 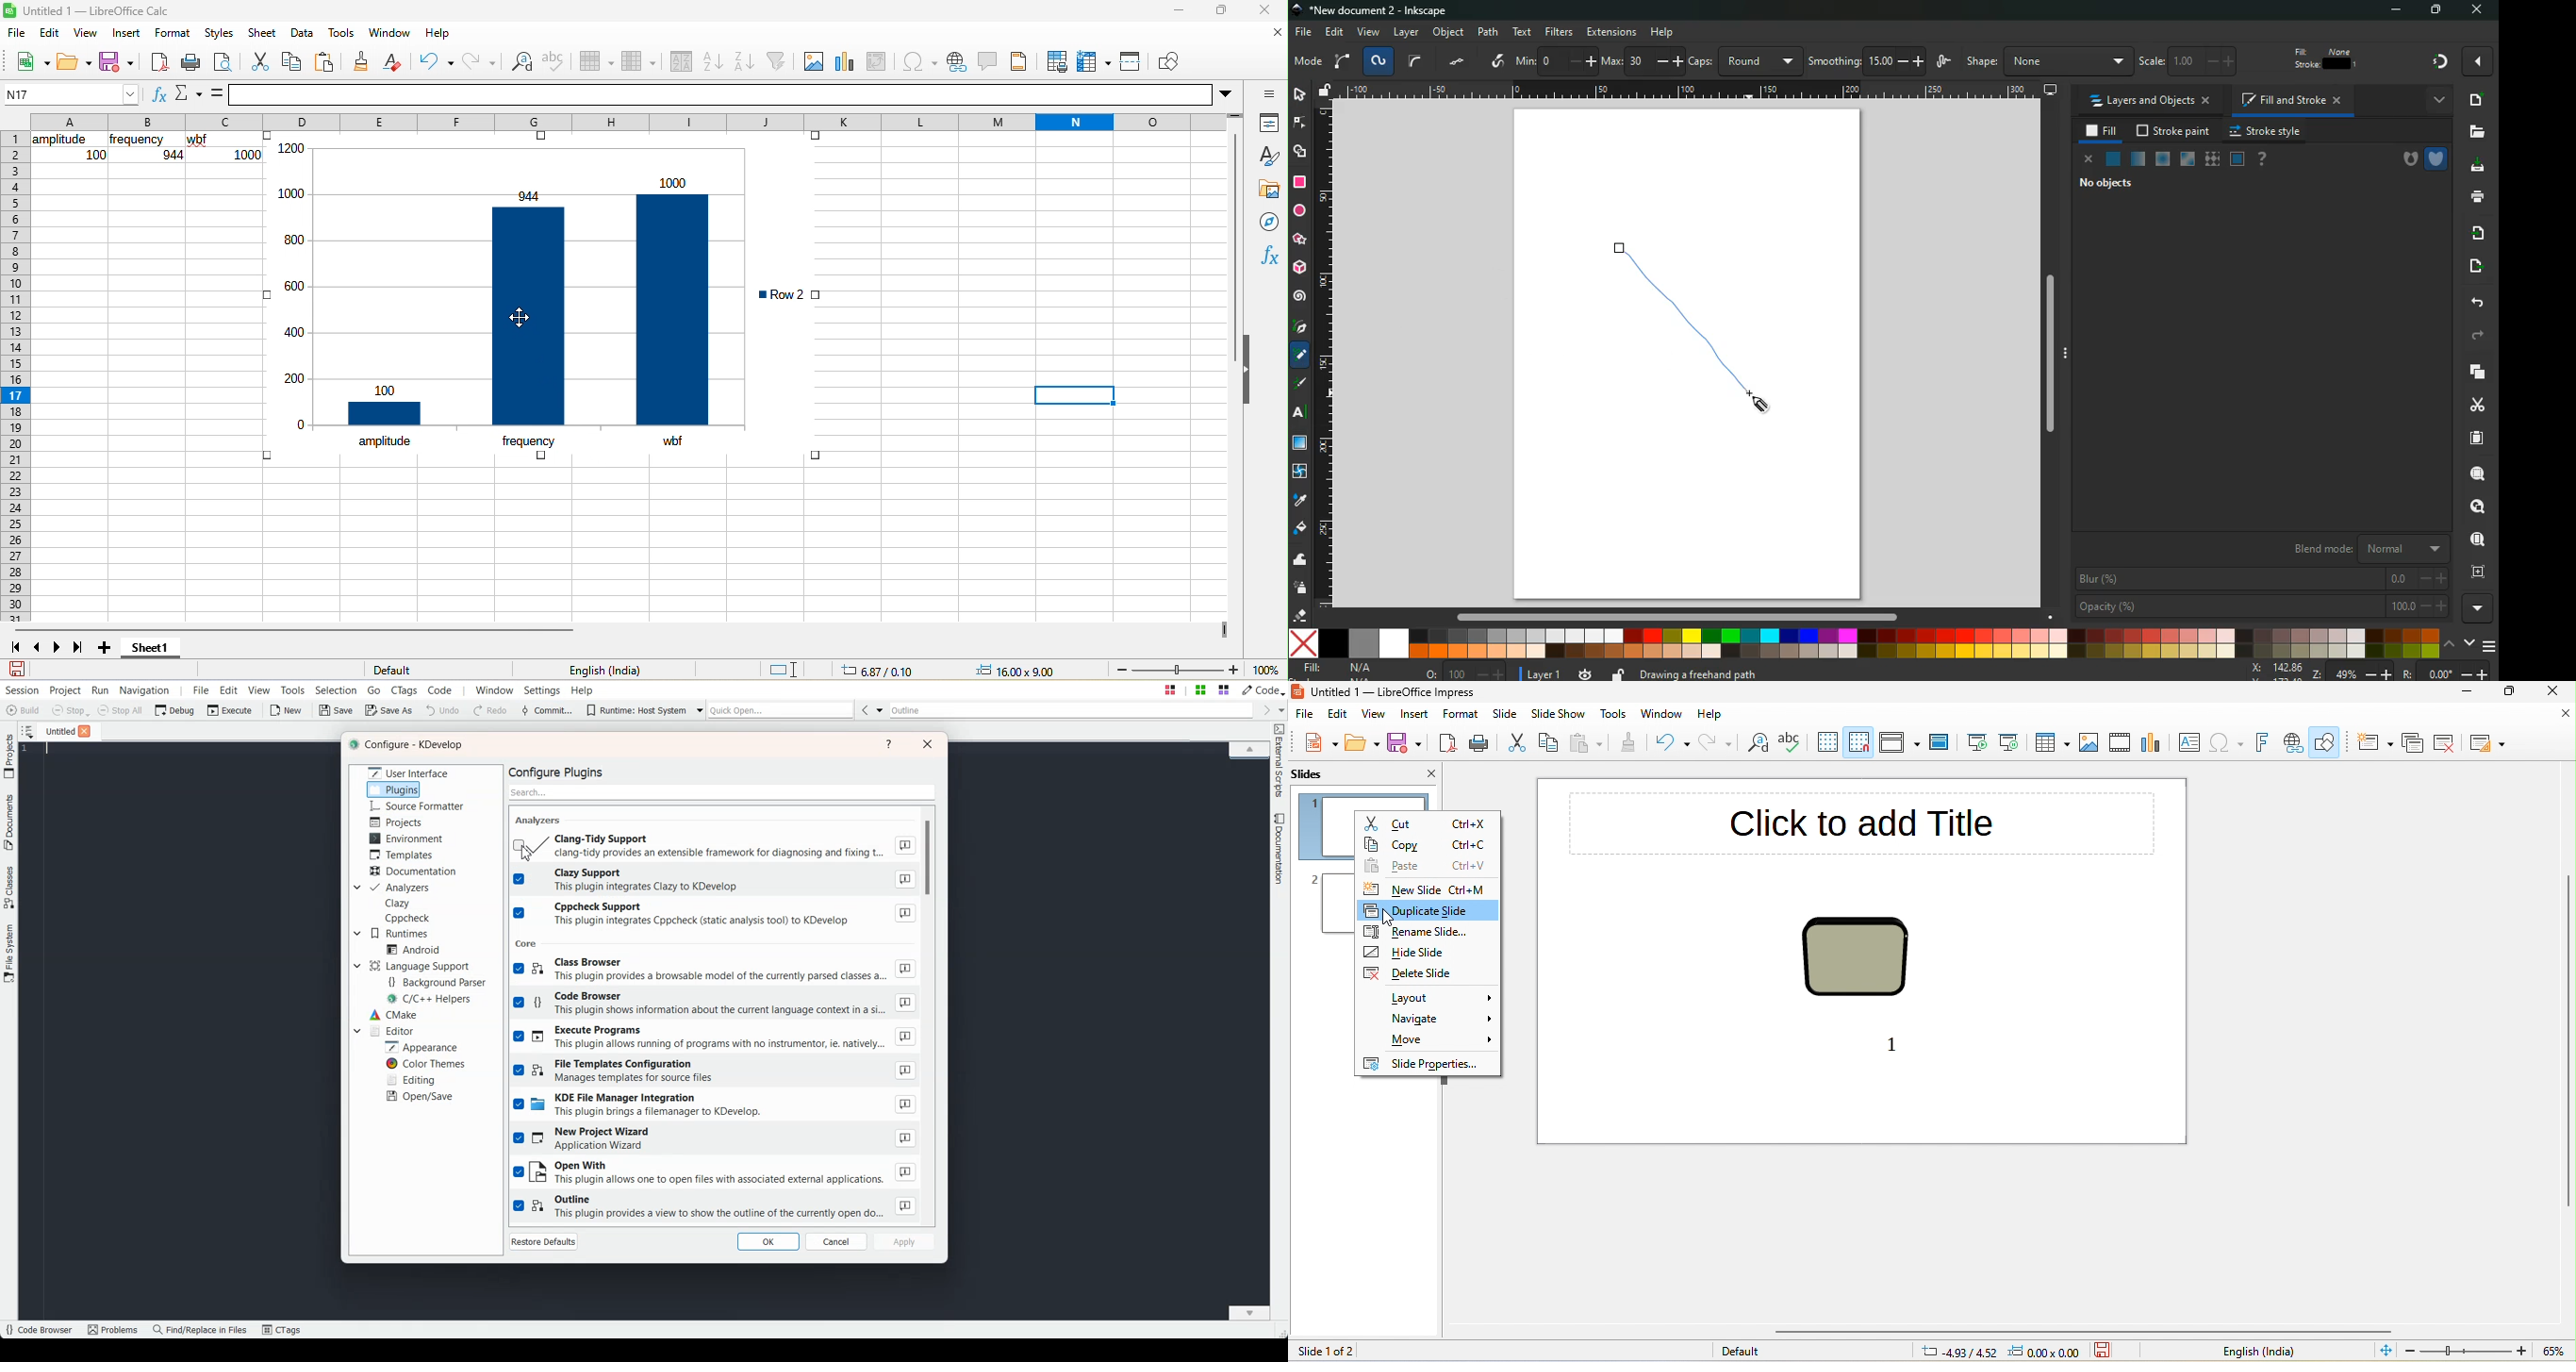 I want to click on 4.93/4.52, so click(x=1959, y=1352).